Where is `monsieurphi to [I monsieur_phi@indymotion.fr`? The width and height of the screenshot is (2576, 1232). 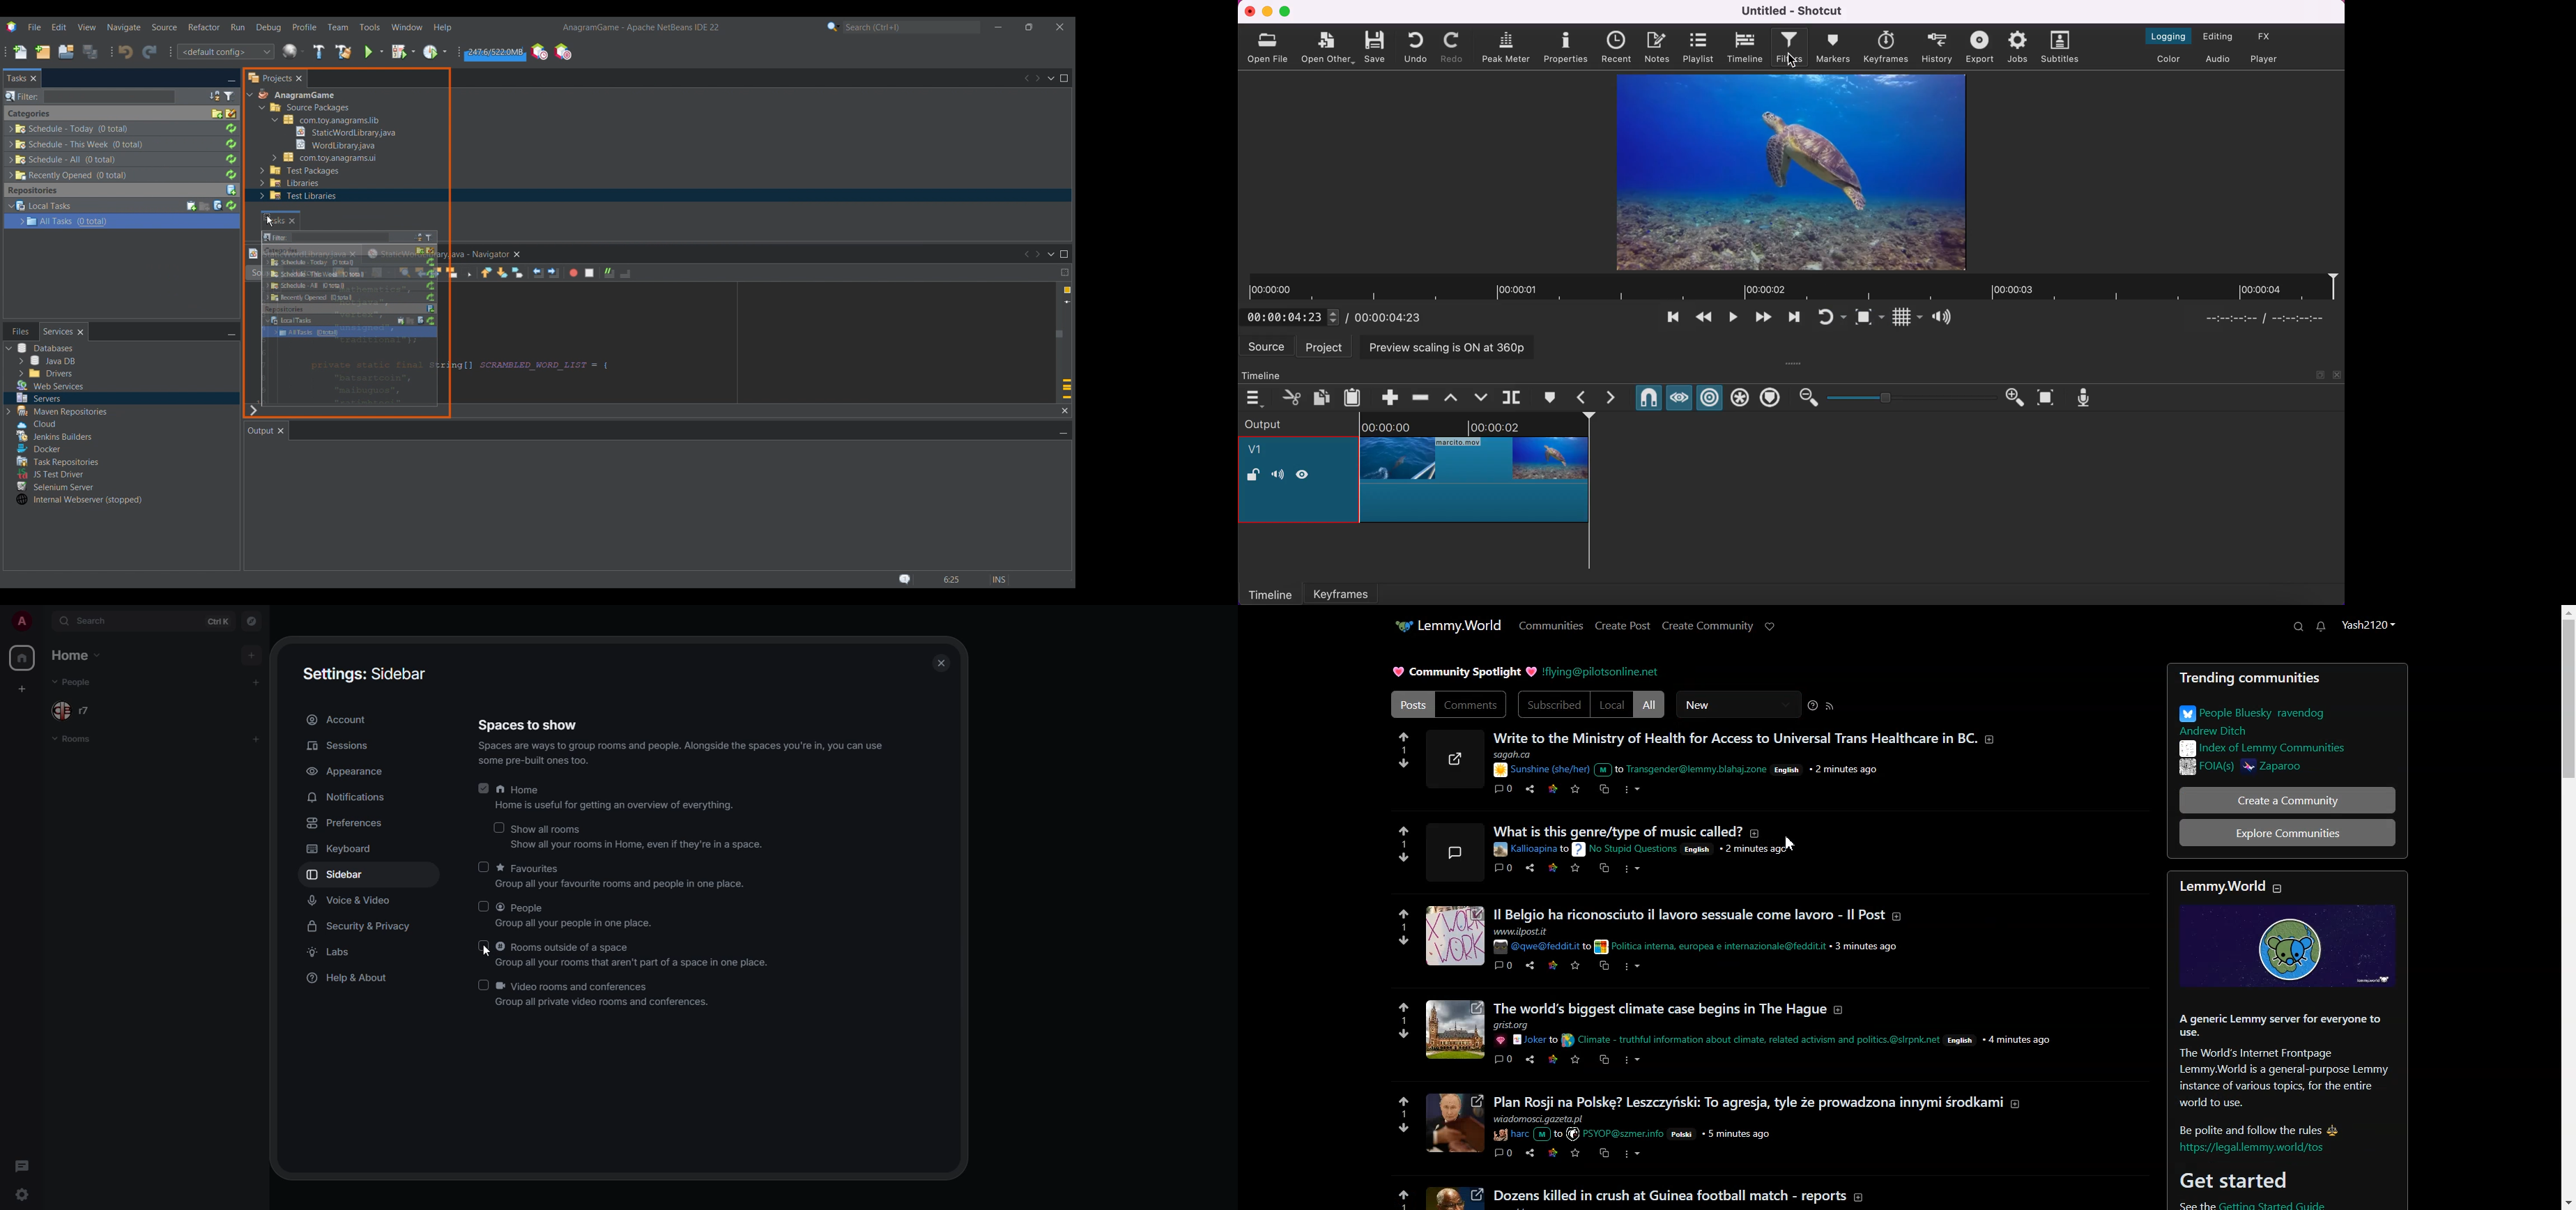
monsieurphi to [I monsieur_phi@indymotion.fr is located at coordinates (1531, 849).